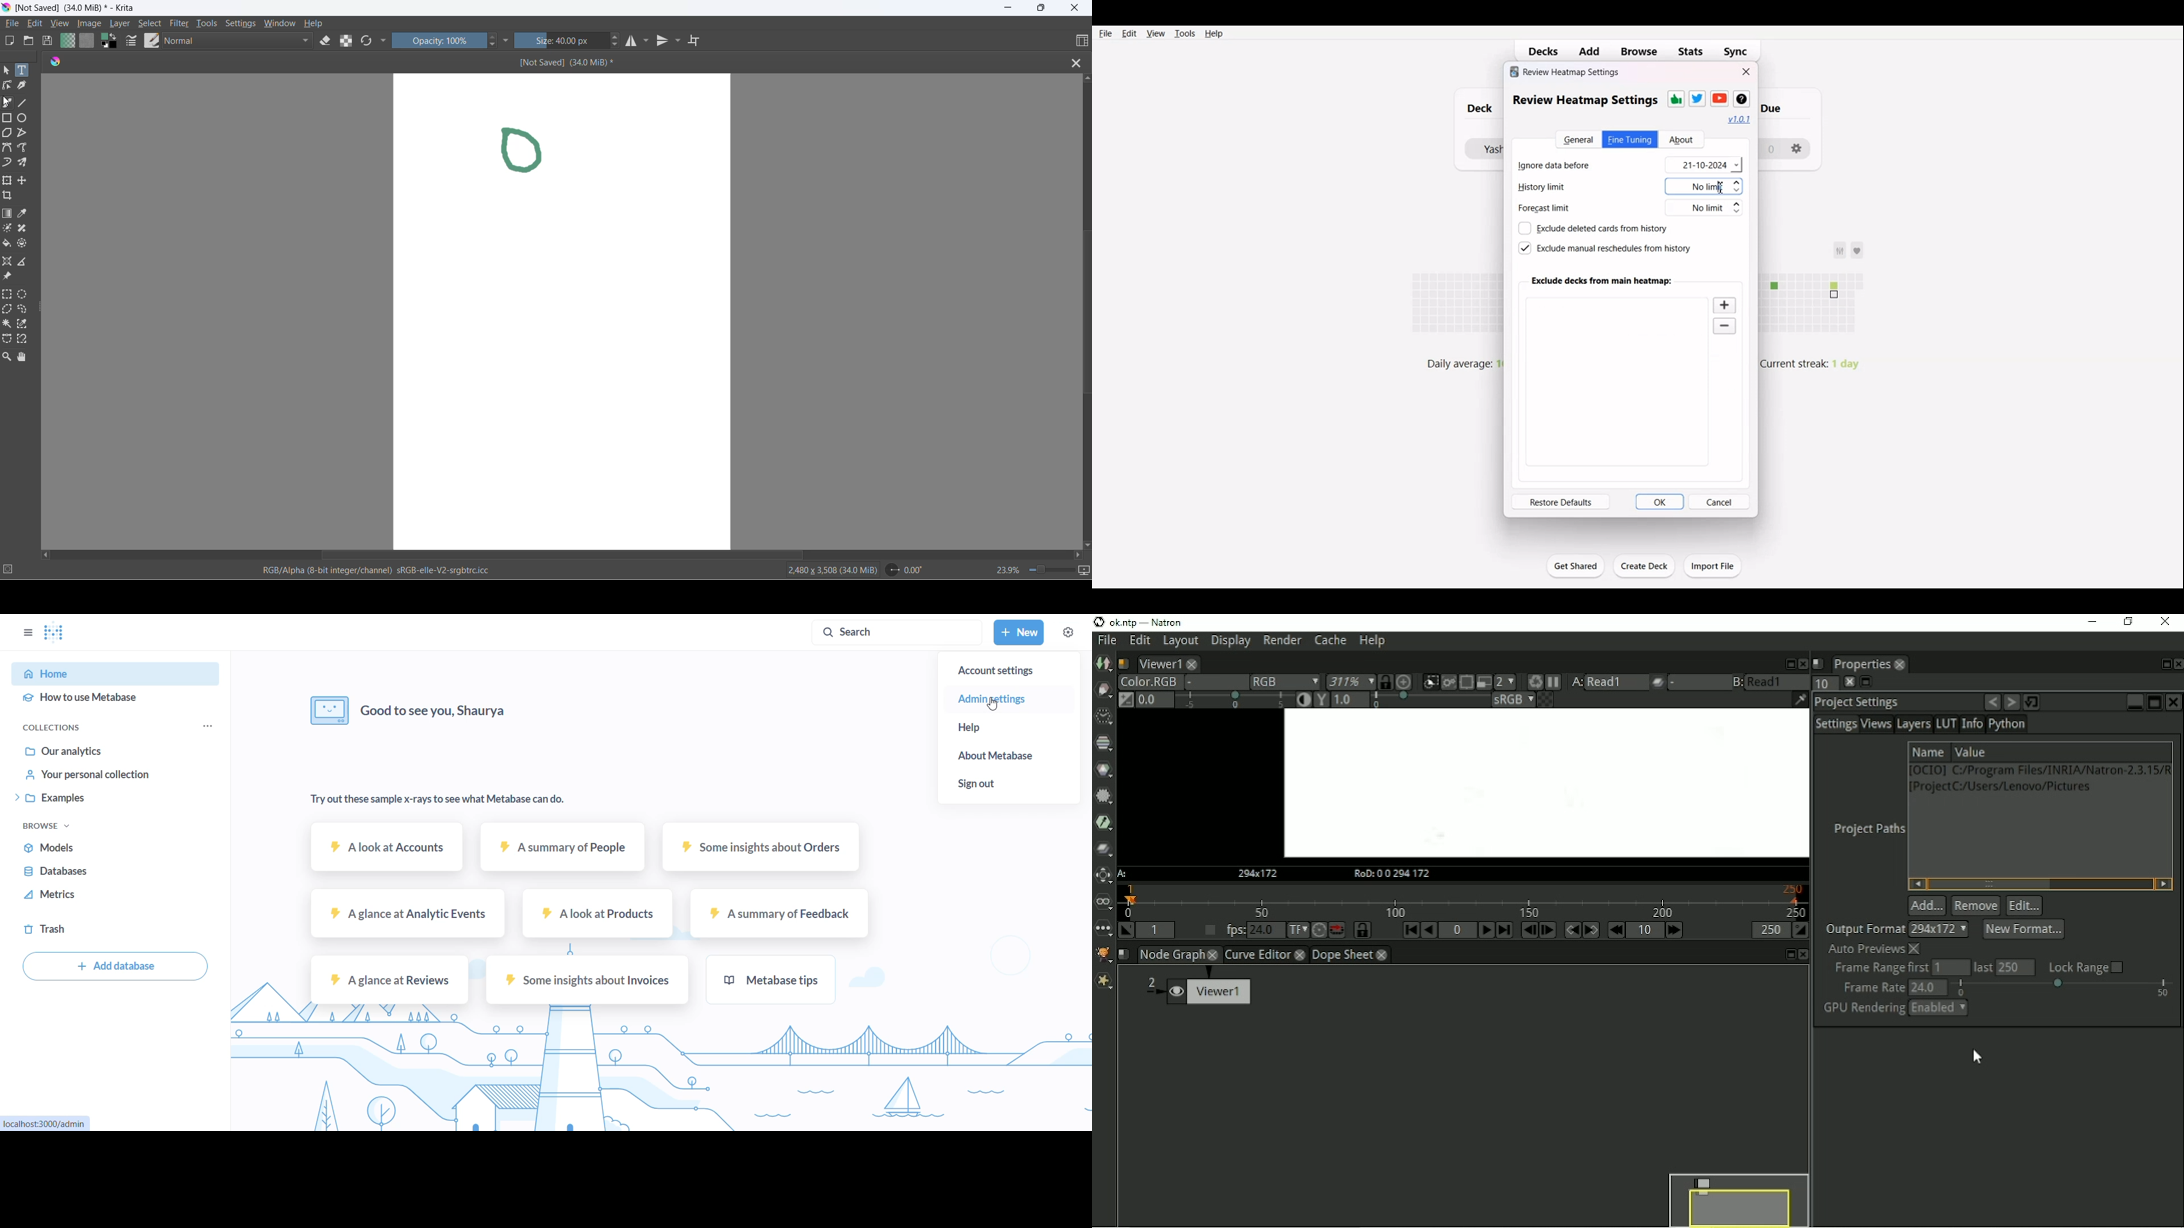 The height and width of the screenshot is (1232, 2184). What do you see at coordinates (906, 570) in the screenshot?
I see `0.00` at bounding box center [906, 570].